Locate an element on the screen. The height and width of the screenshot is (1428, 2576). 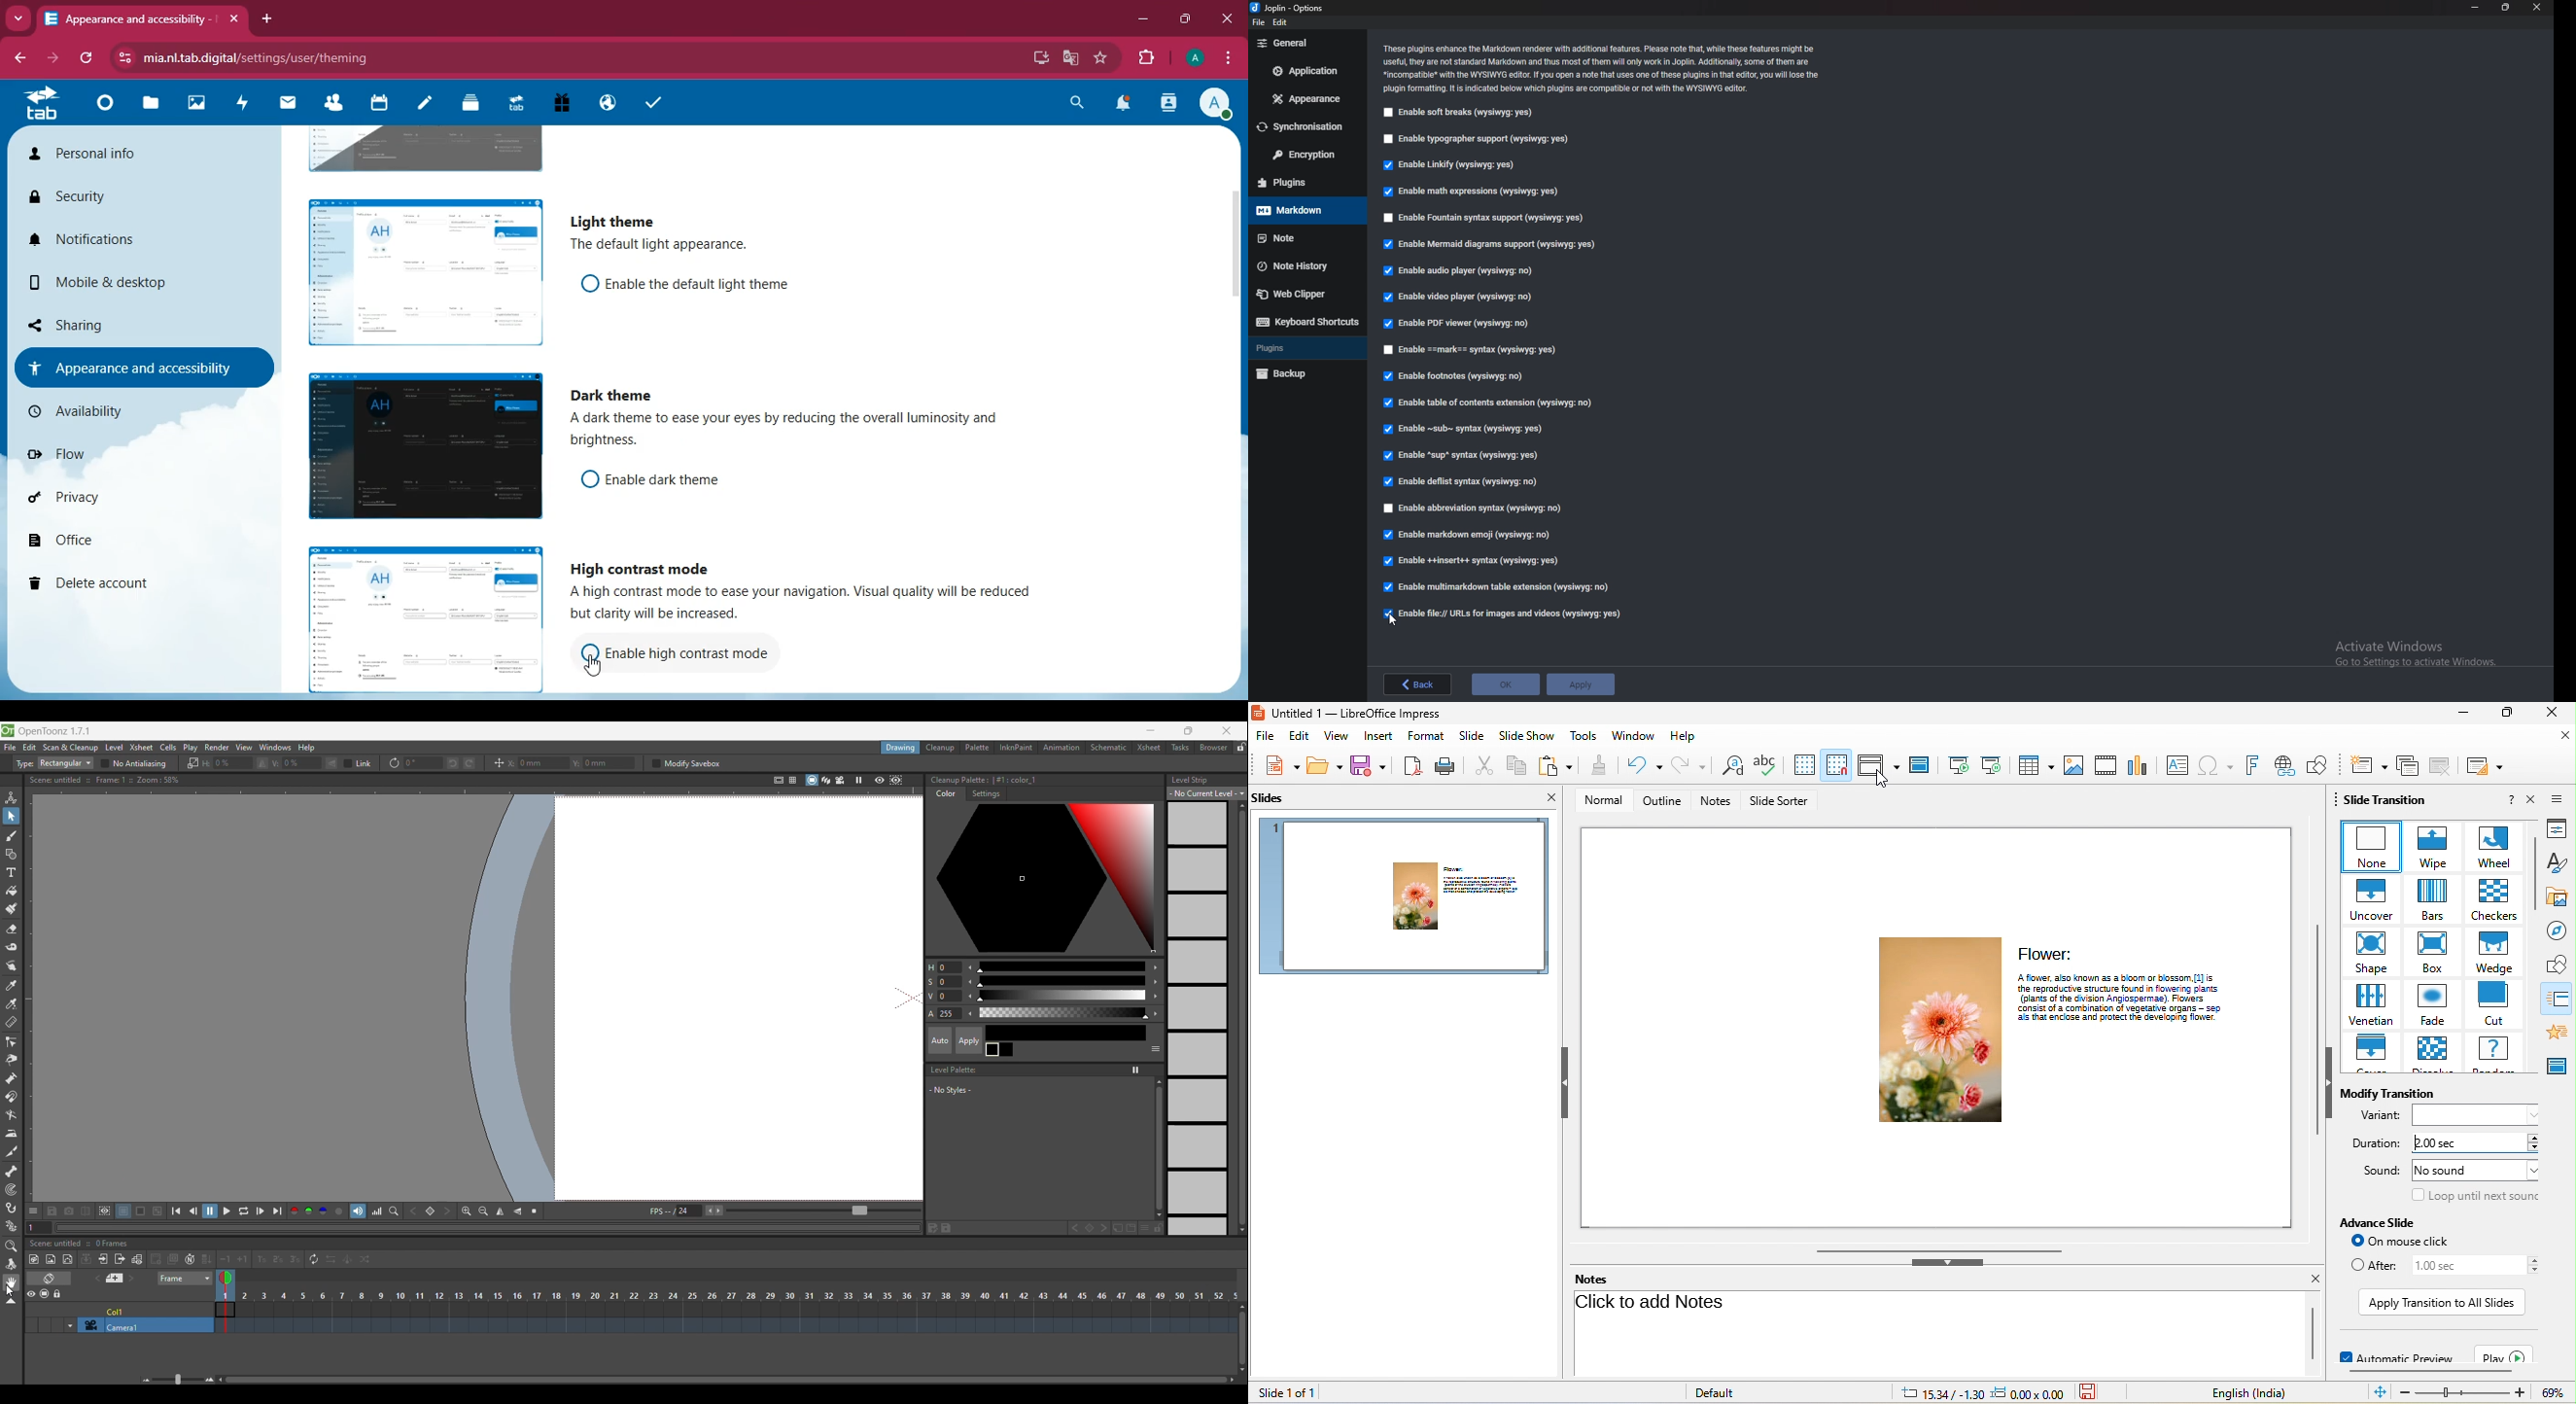
sound is located at coordinates (2378, 1169).